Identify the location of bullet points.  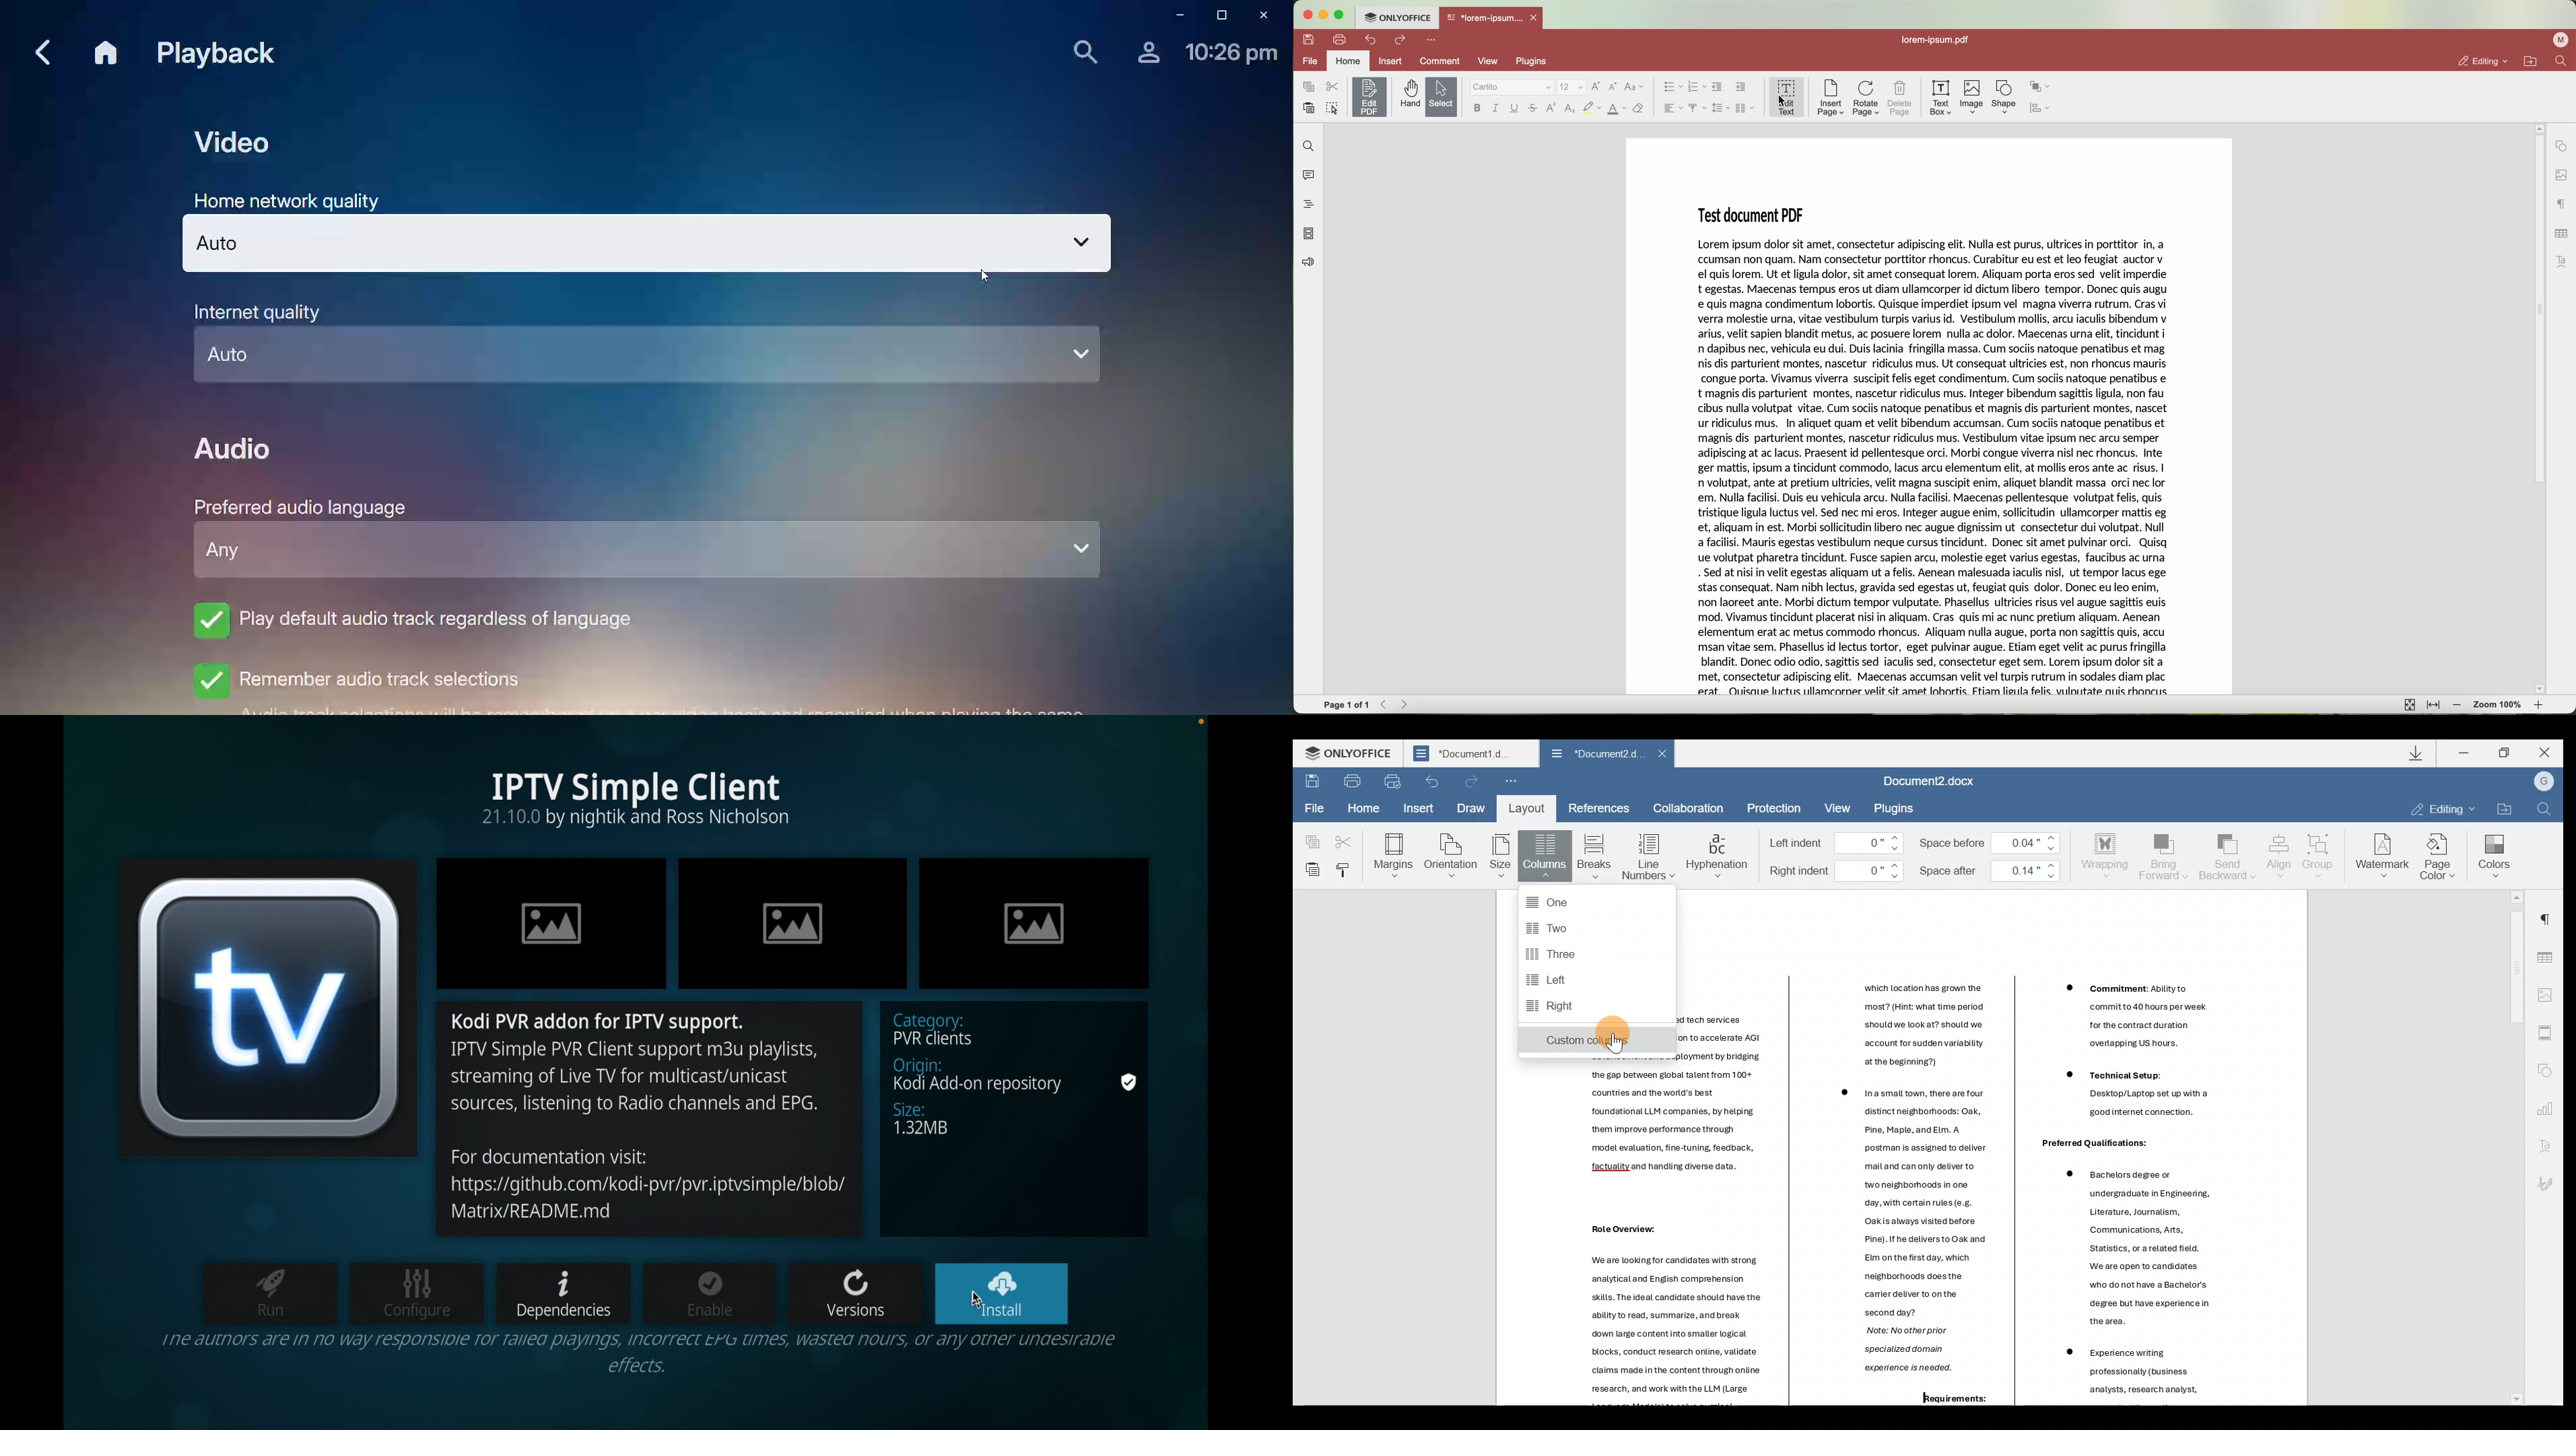
(1672, 87).